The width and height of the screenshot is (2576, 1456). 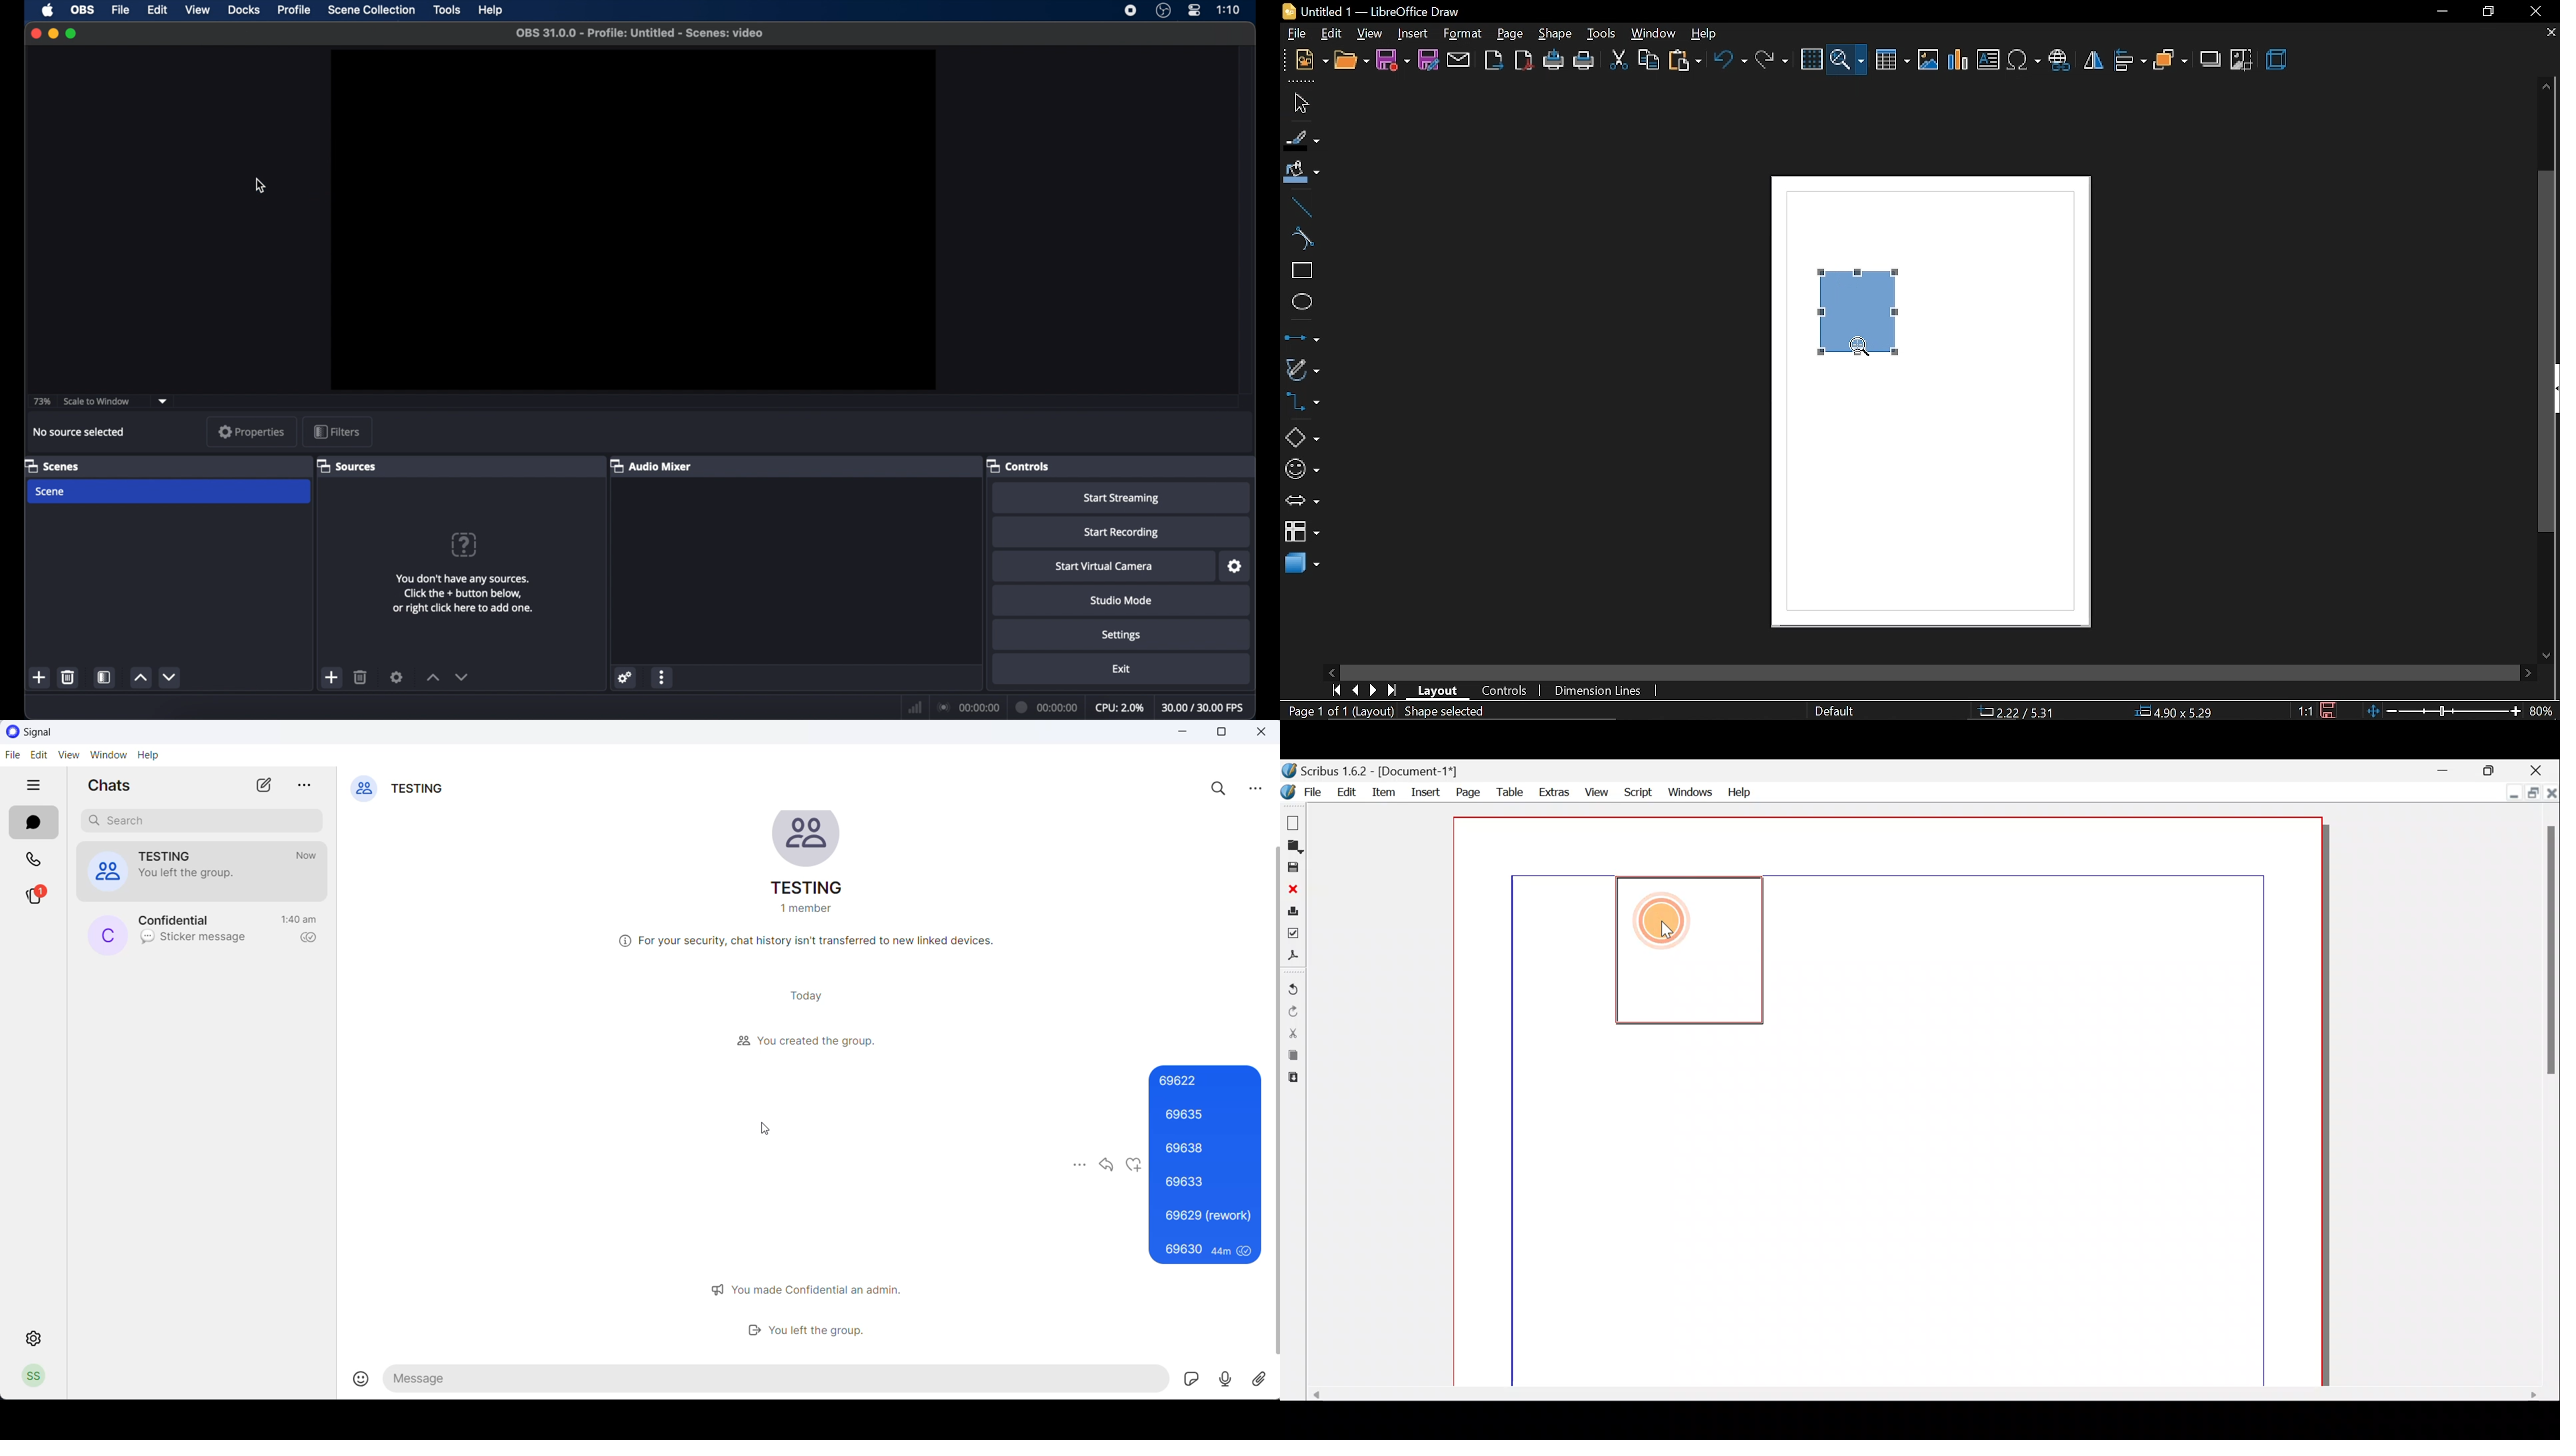 What do you see at coordinates (1670, 931) in the screenshot?
I see `curosr` at bounding box center [1670, 931].